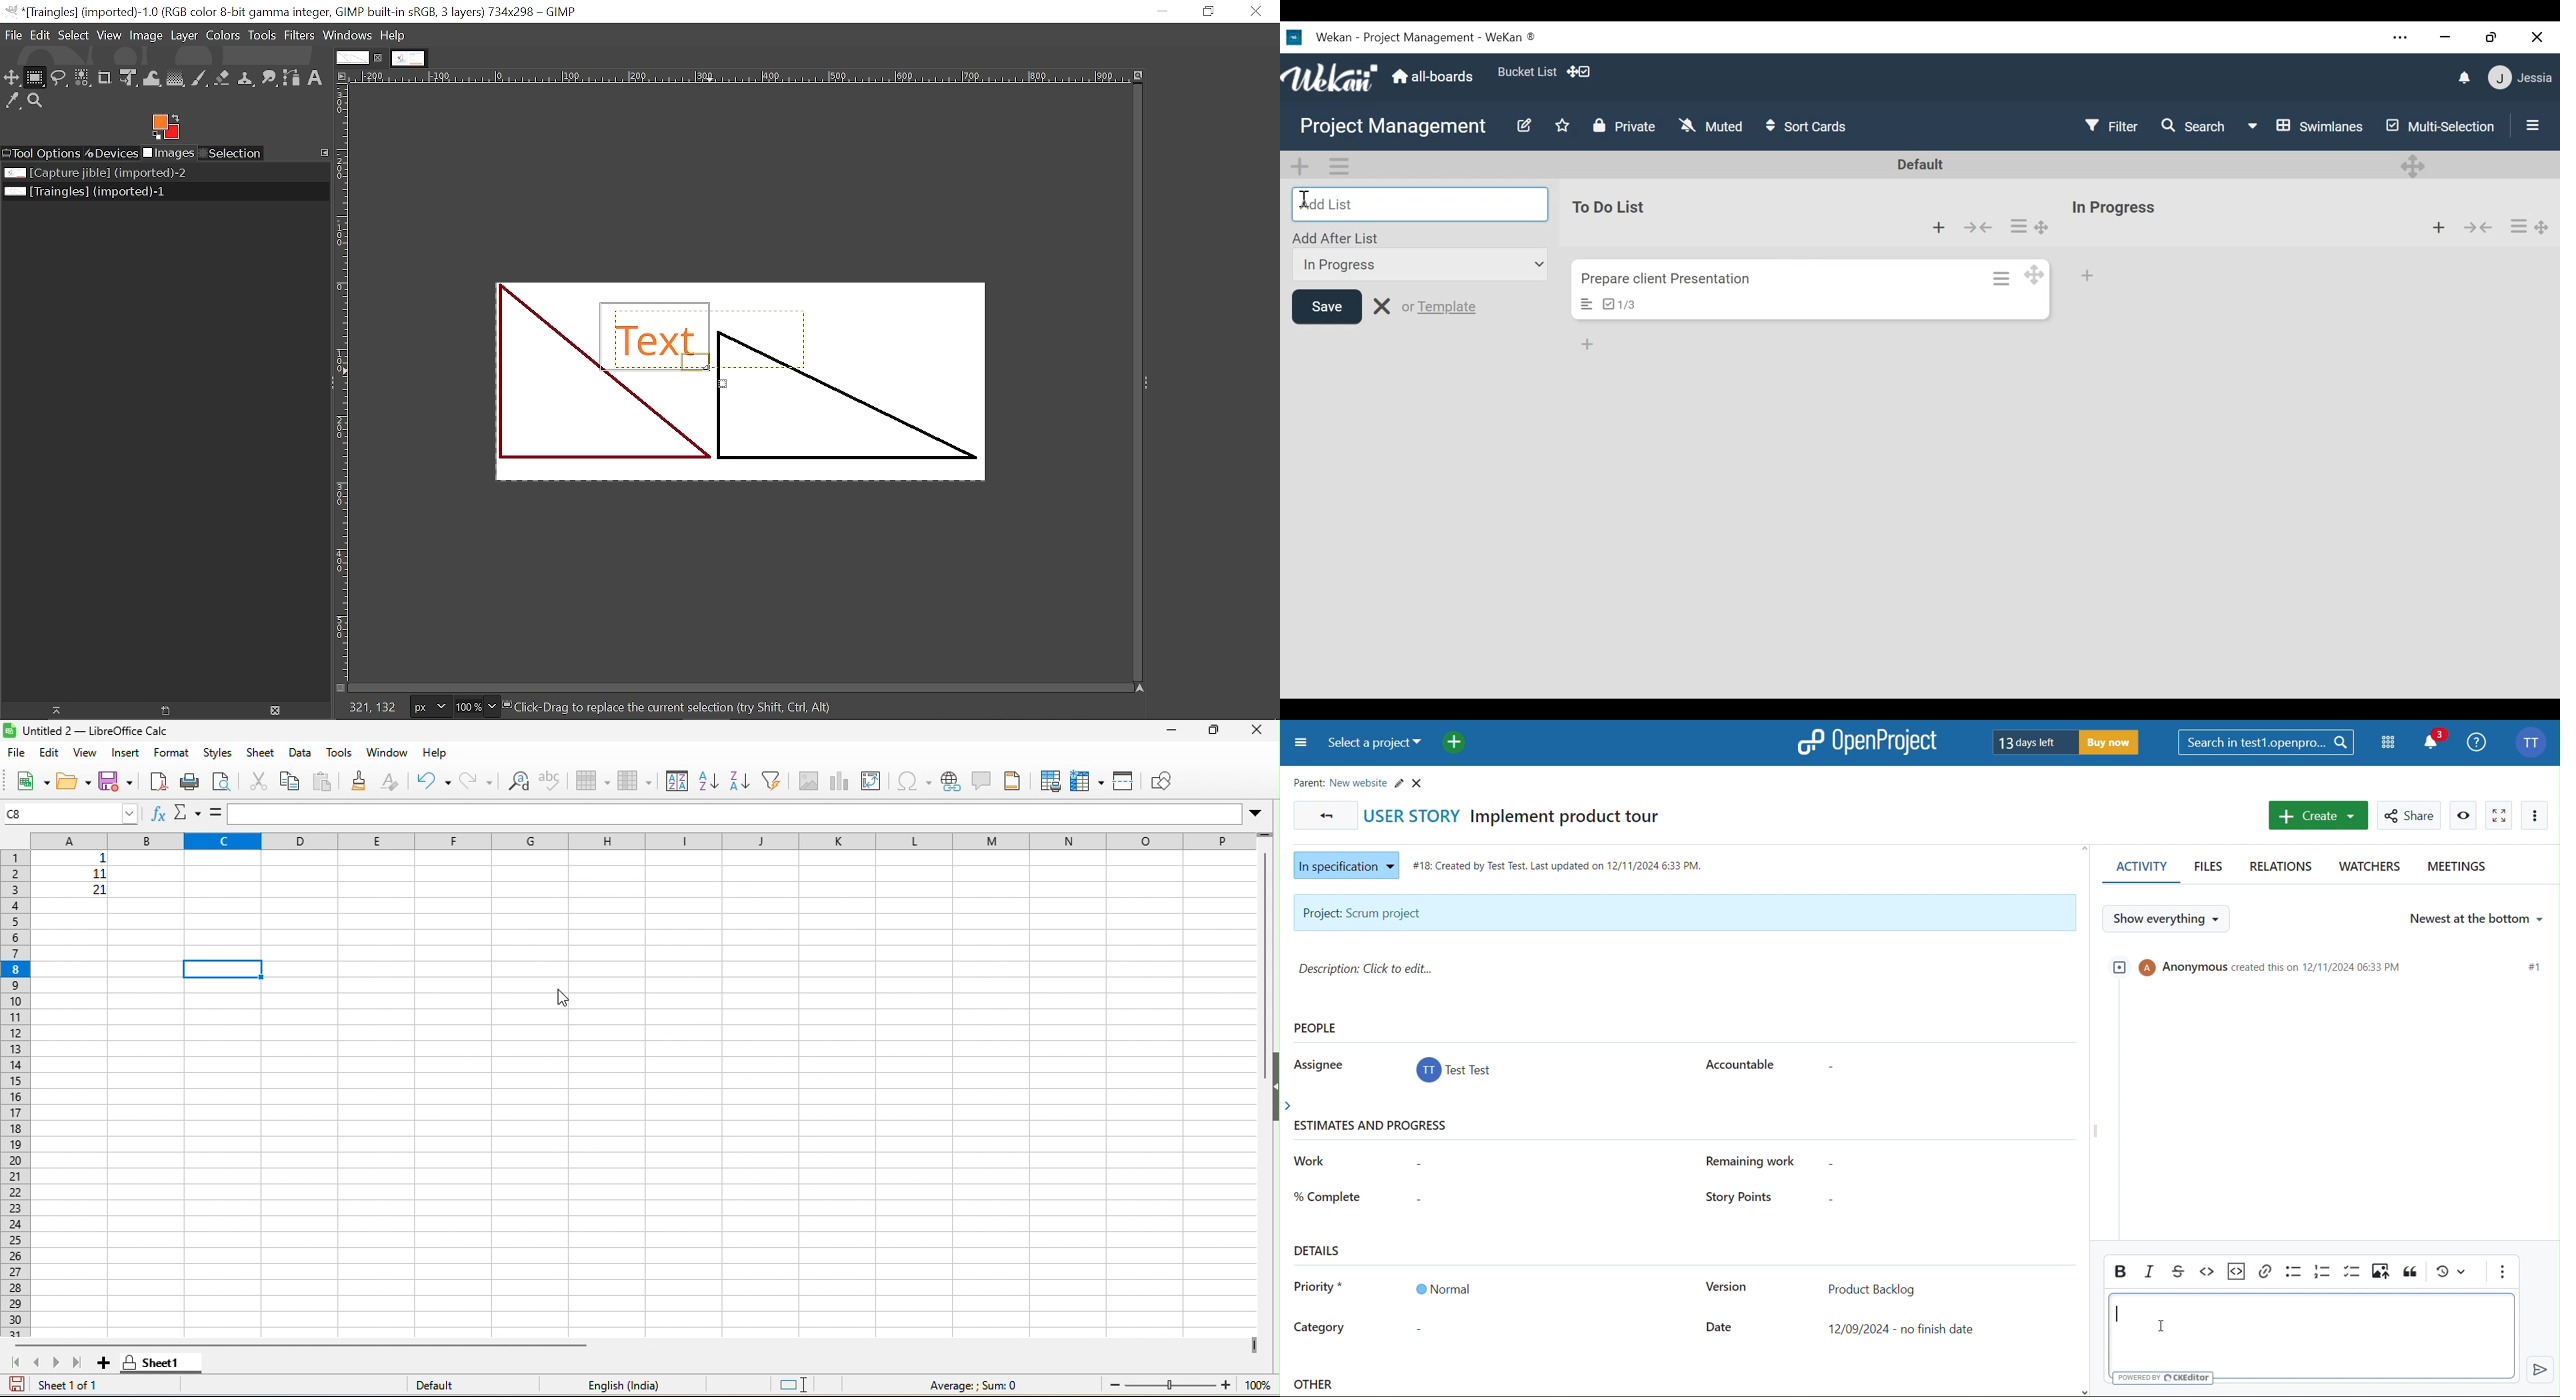 This screenshot has width=2576, height=1400. I want to click on Italic, so click(2150, 1271).